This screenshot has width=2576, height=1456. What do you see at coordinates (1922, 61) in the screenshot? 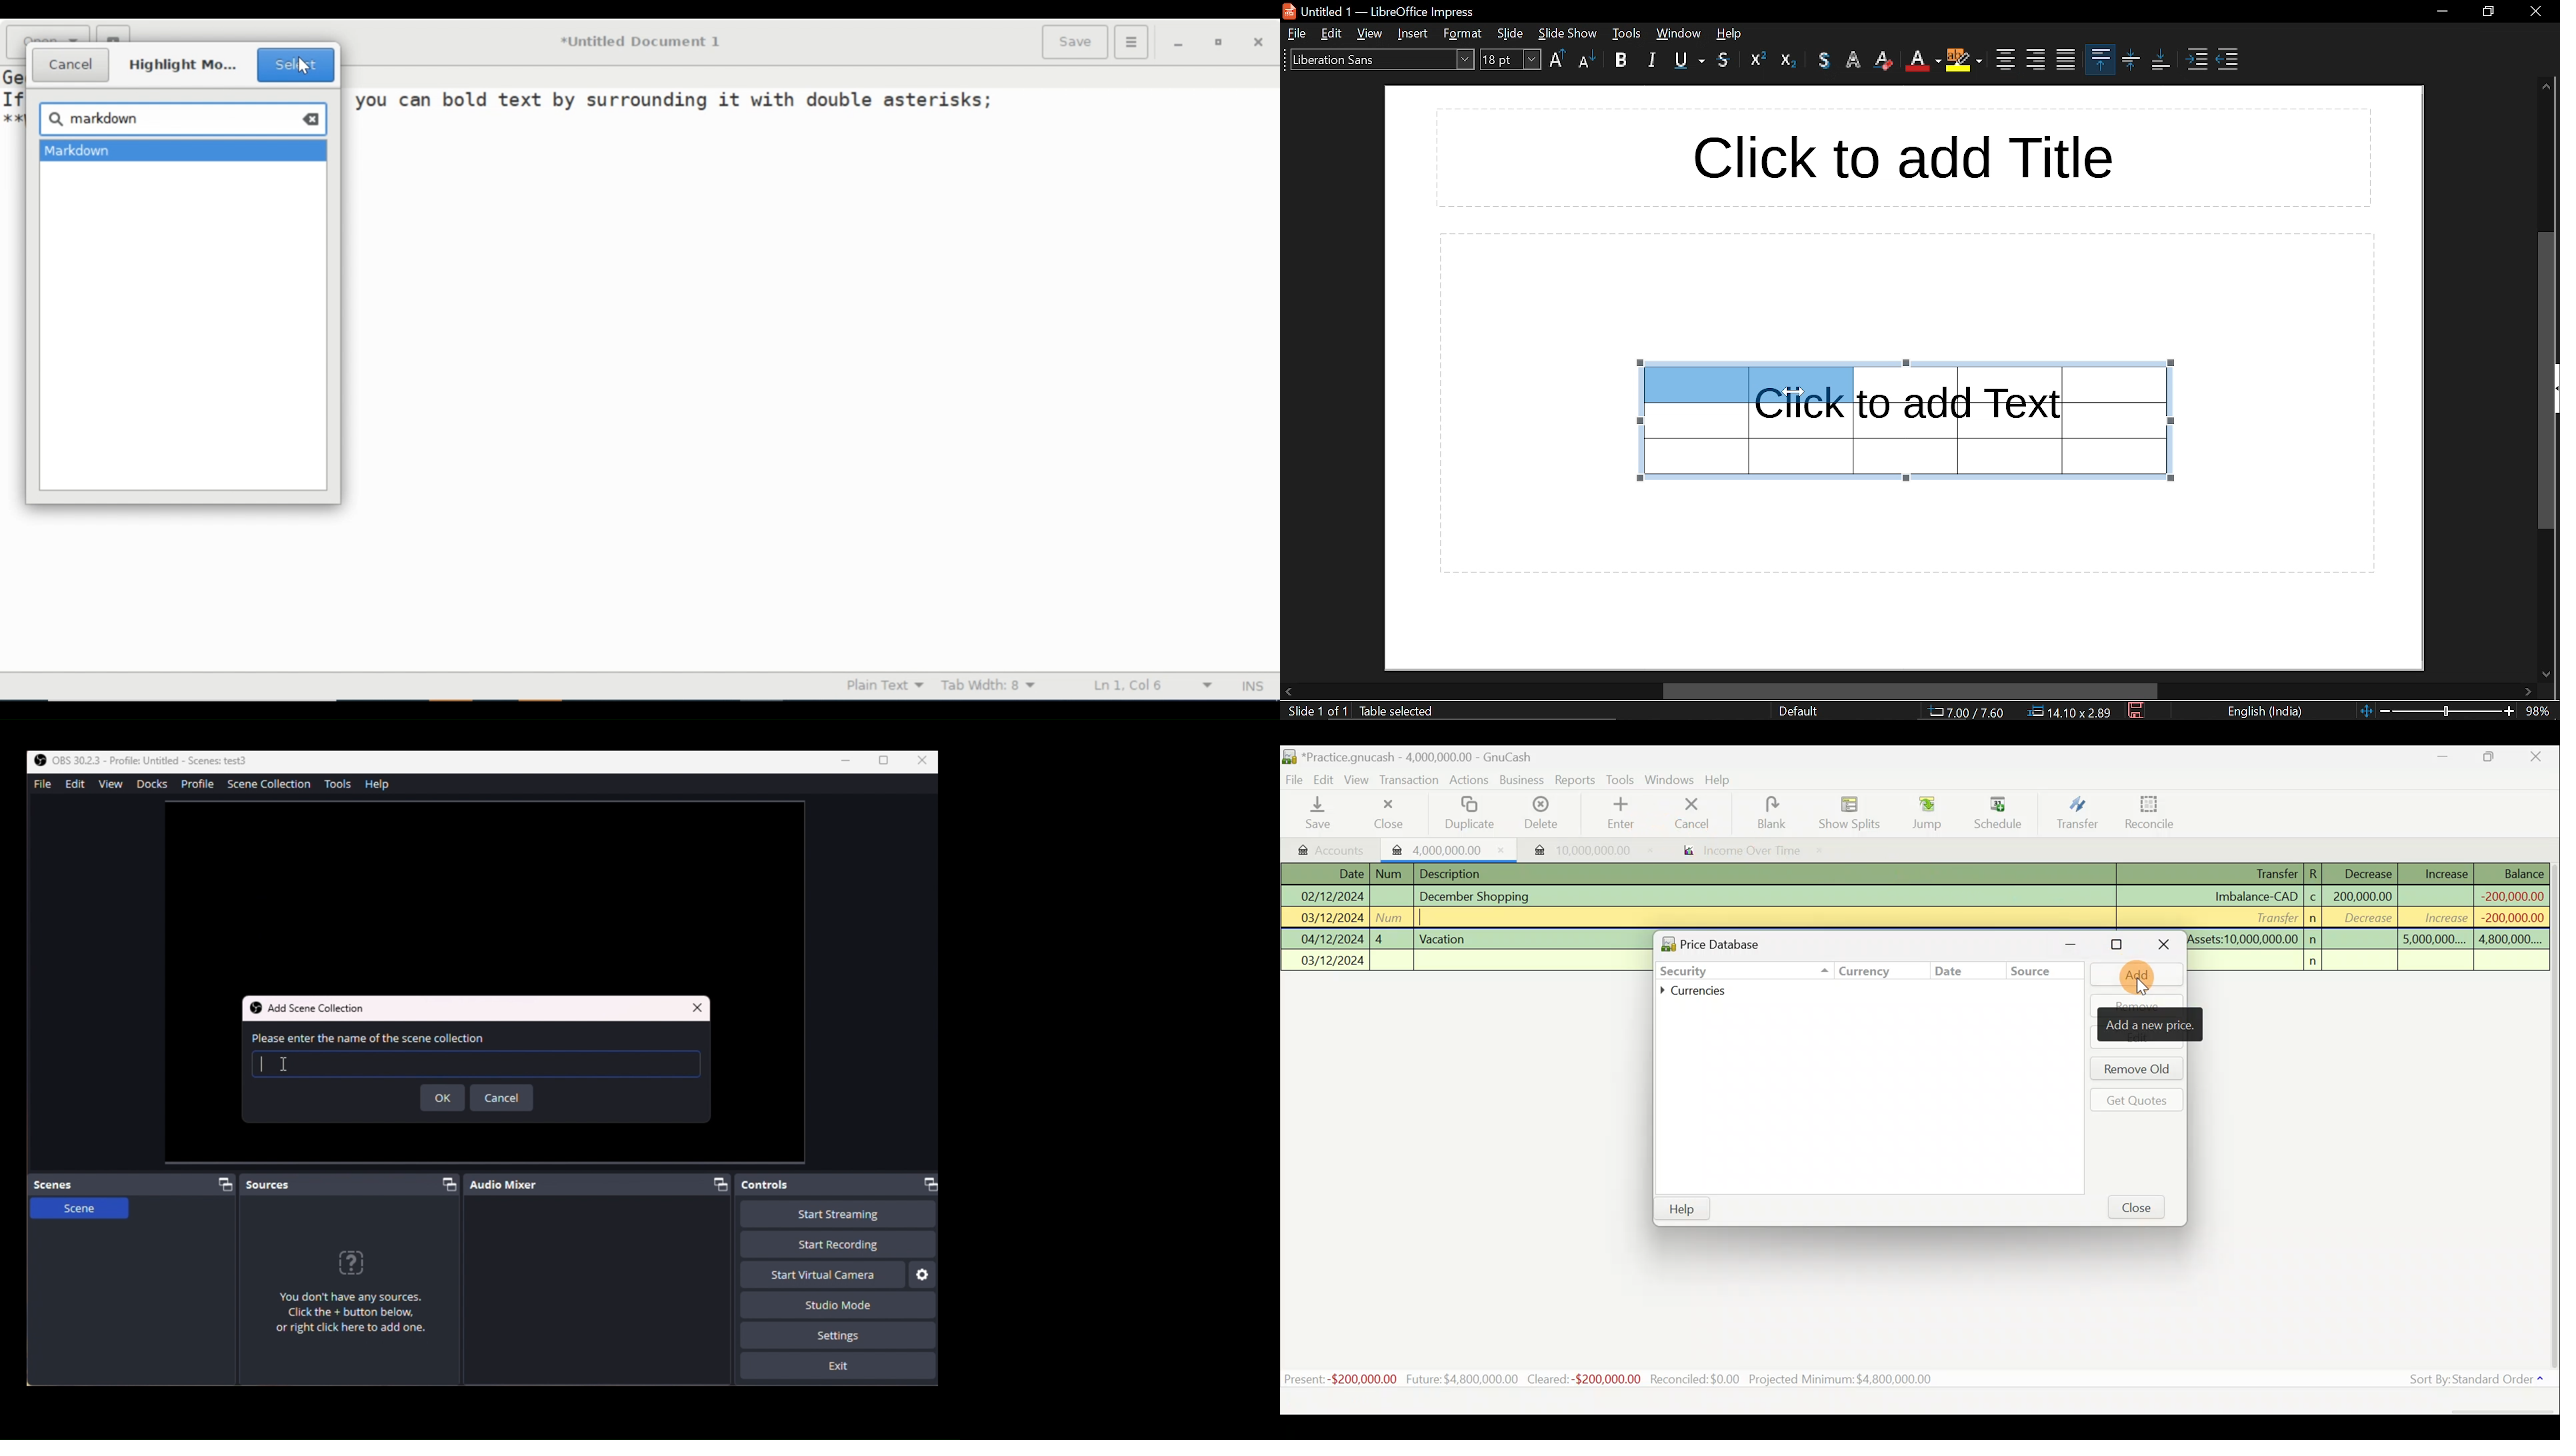
I see `font color` at bounding box center [1922, 61].